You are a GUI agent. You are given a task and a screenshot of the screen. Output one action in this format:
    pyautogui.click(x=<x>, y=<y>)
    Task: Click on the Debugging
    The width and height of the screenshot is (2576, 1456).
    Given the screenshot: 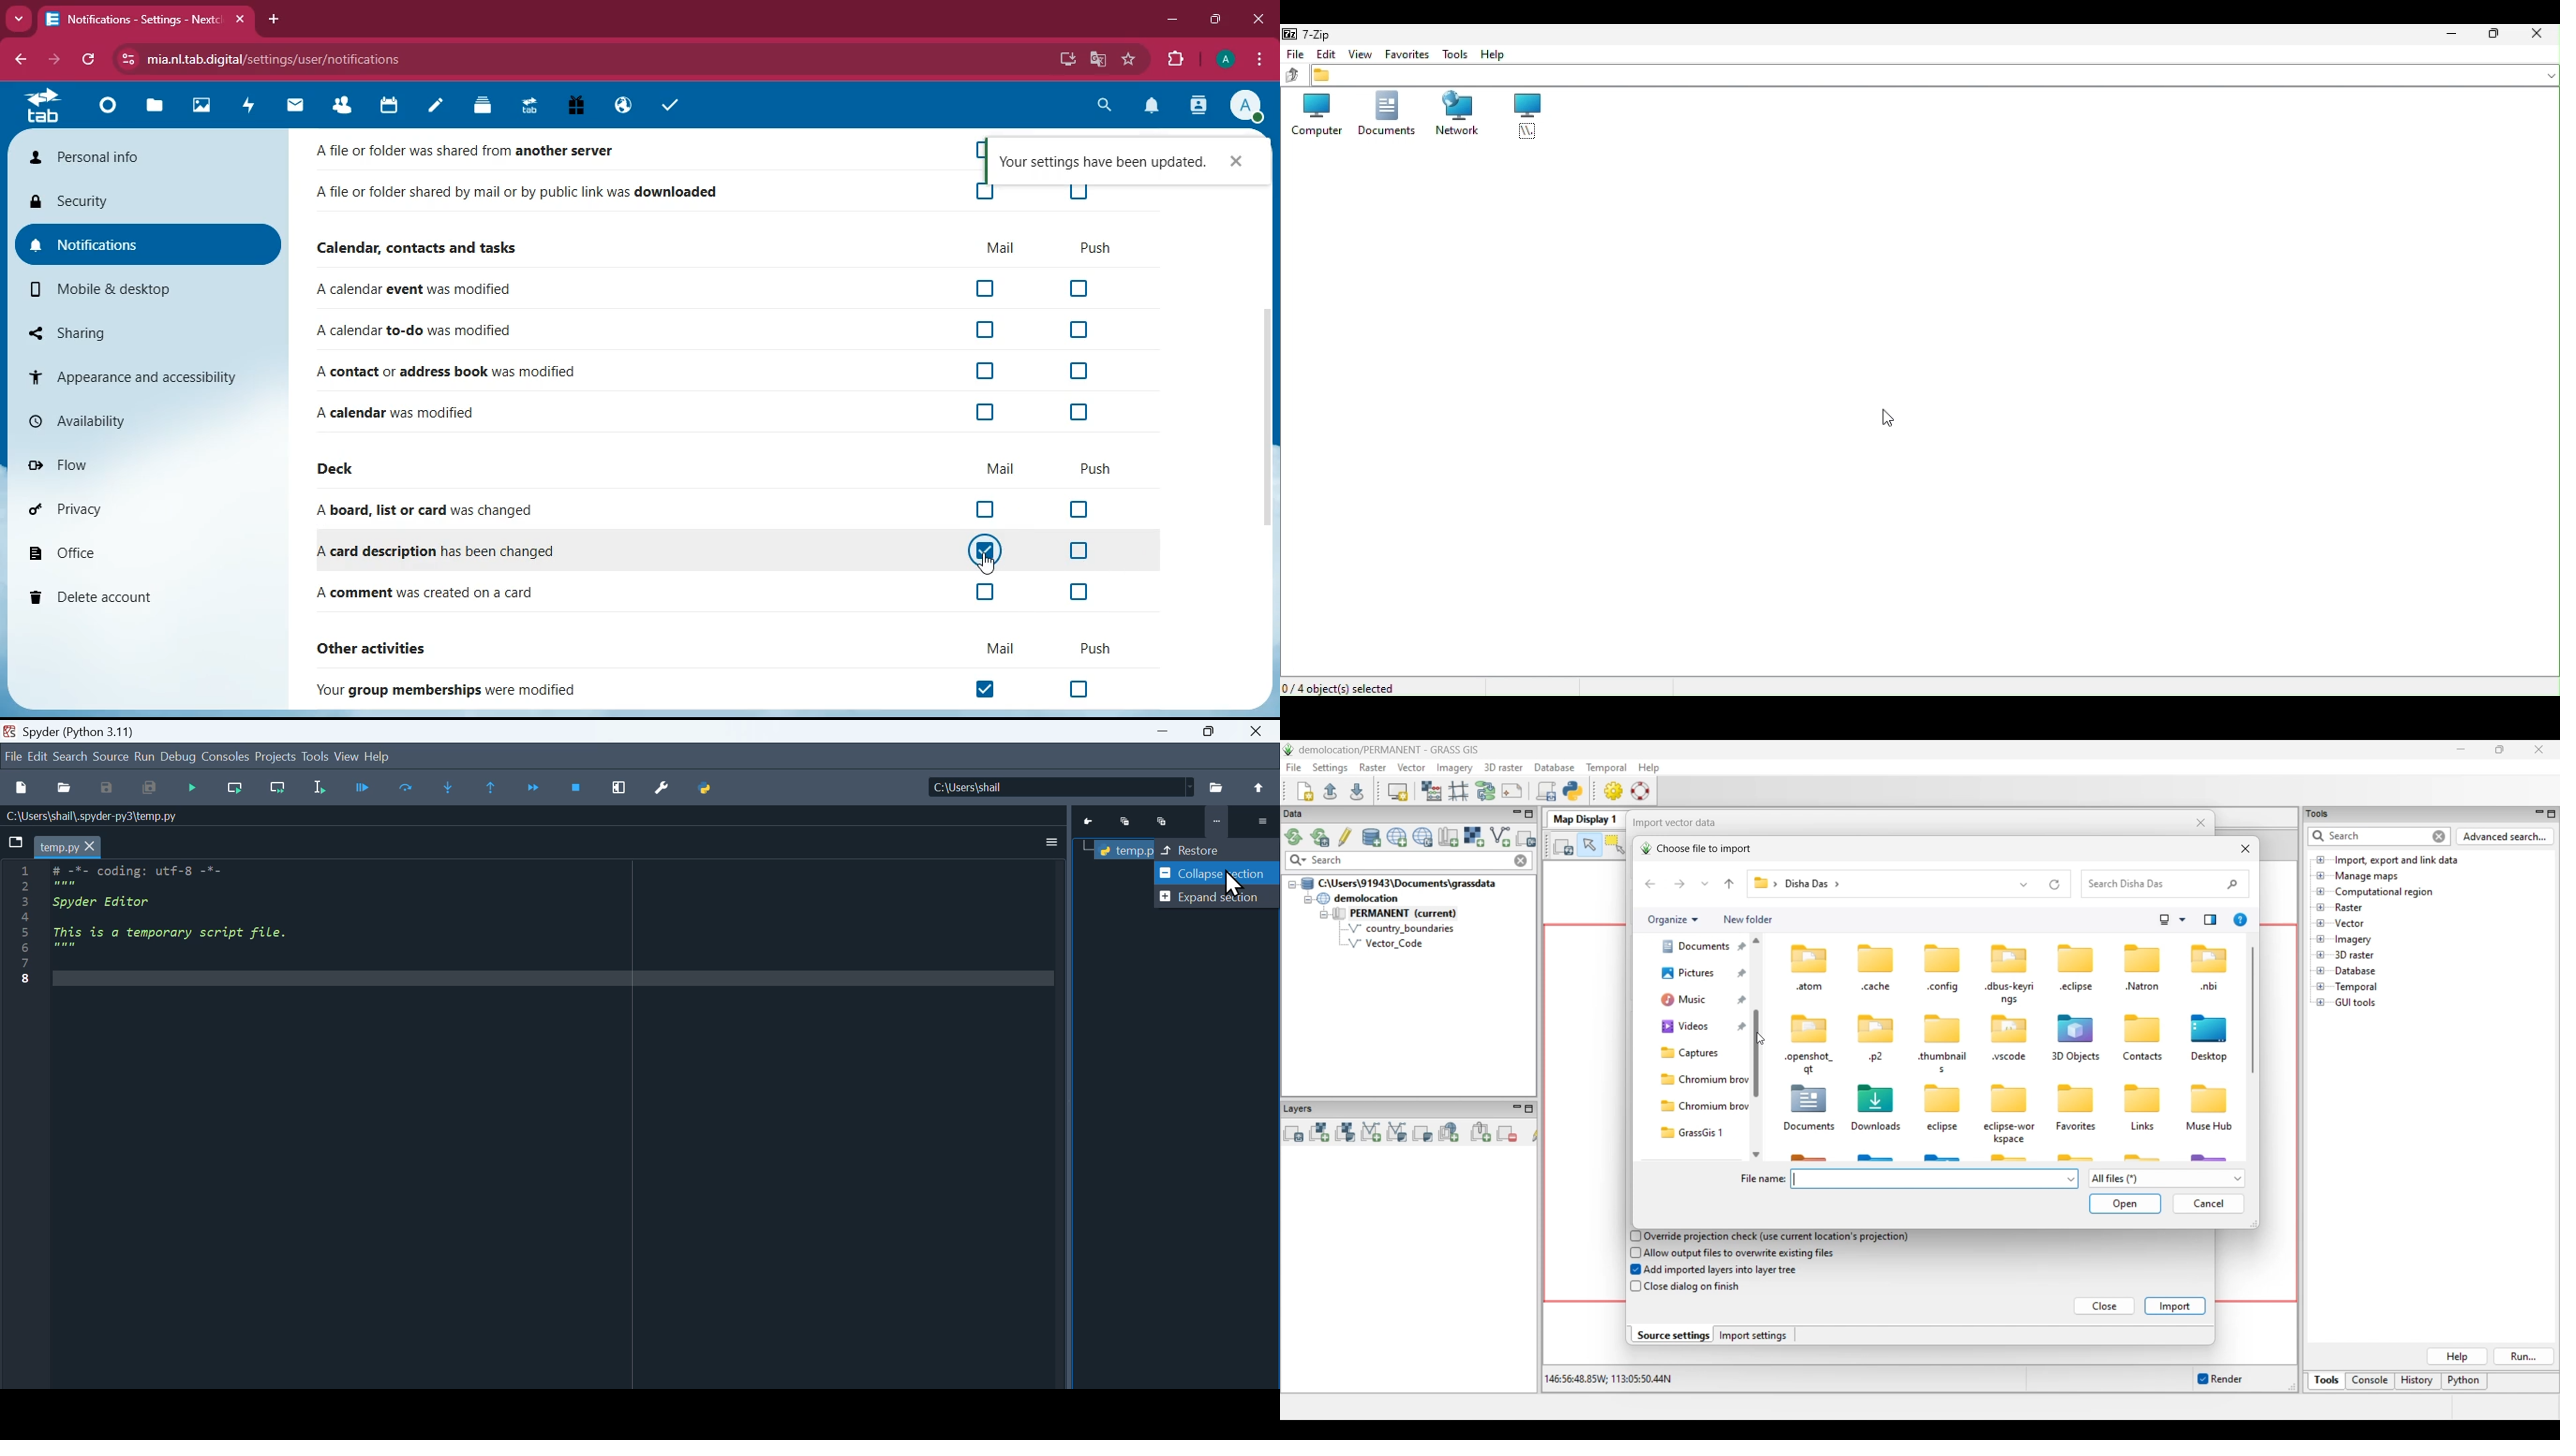 What is the action you would take?
    pyautogui.click(x=195, y=790)
    